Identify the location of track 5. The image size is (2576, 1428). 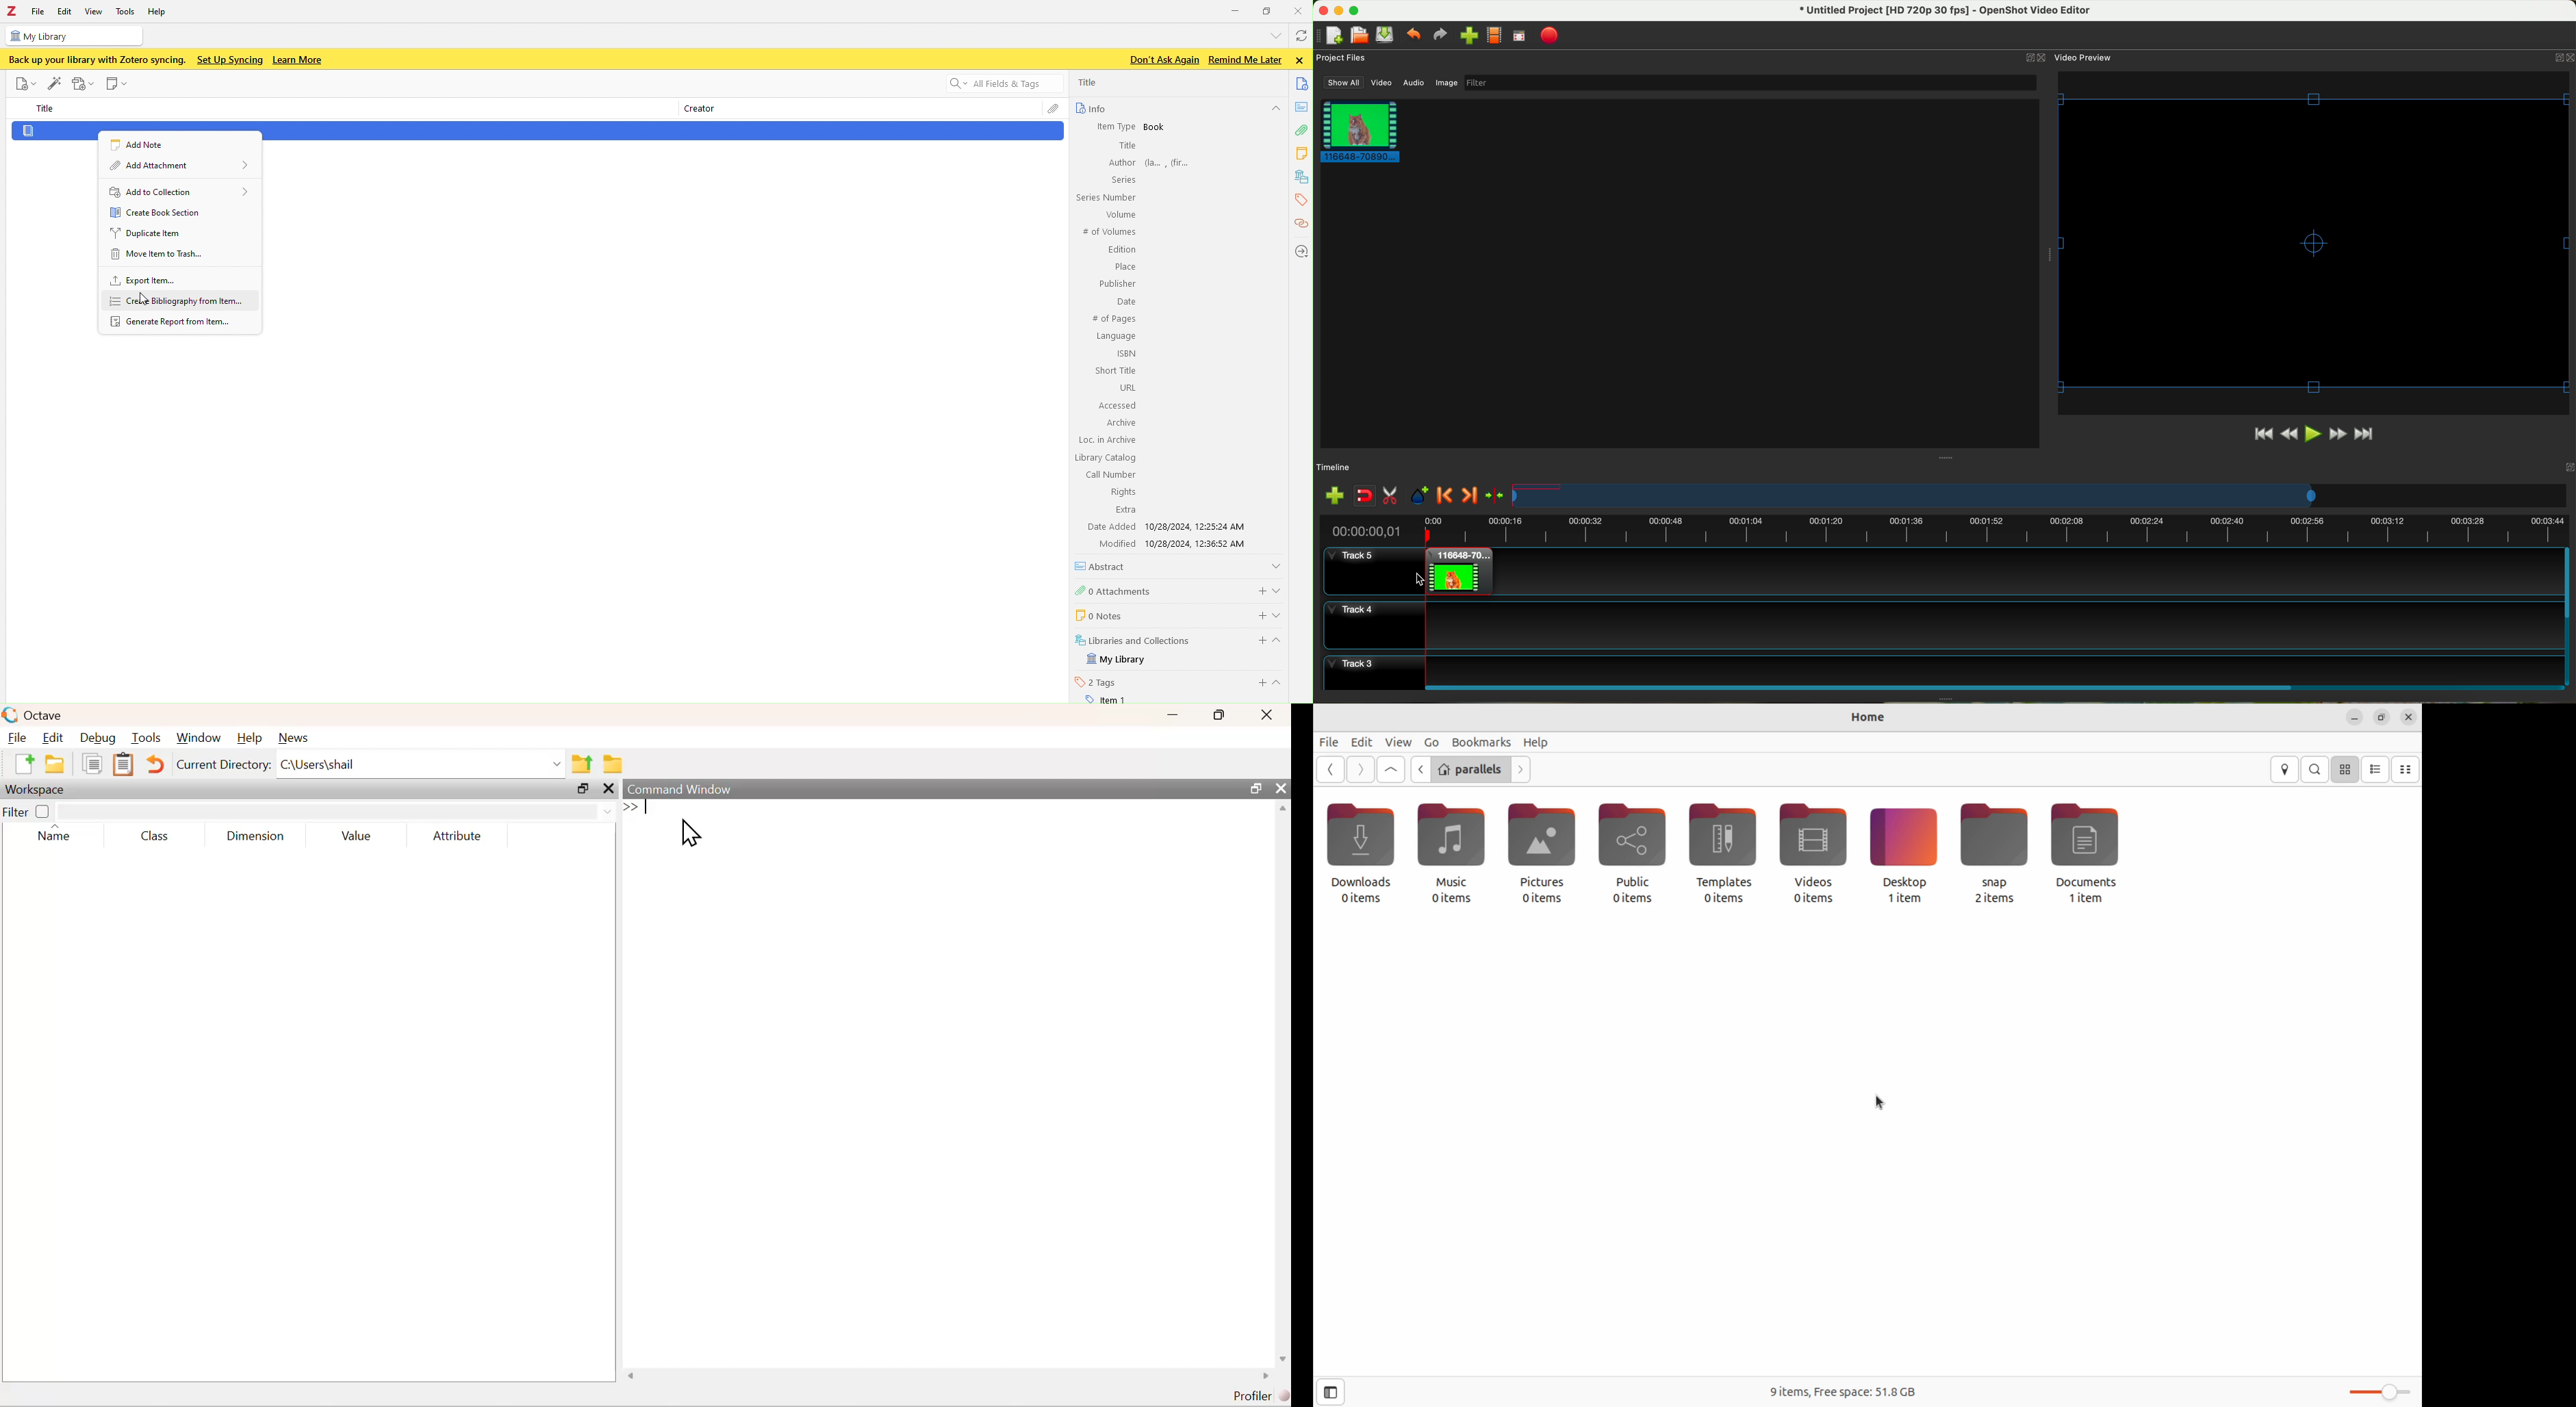
(1368, 568).